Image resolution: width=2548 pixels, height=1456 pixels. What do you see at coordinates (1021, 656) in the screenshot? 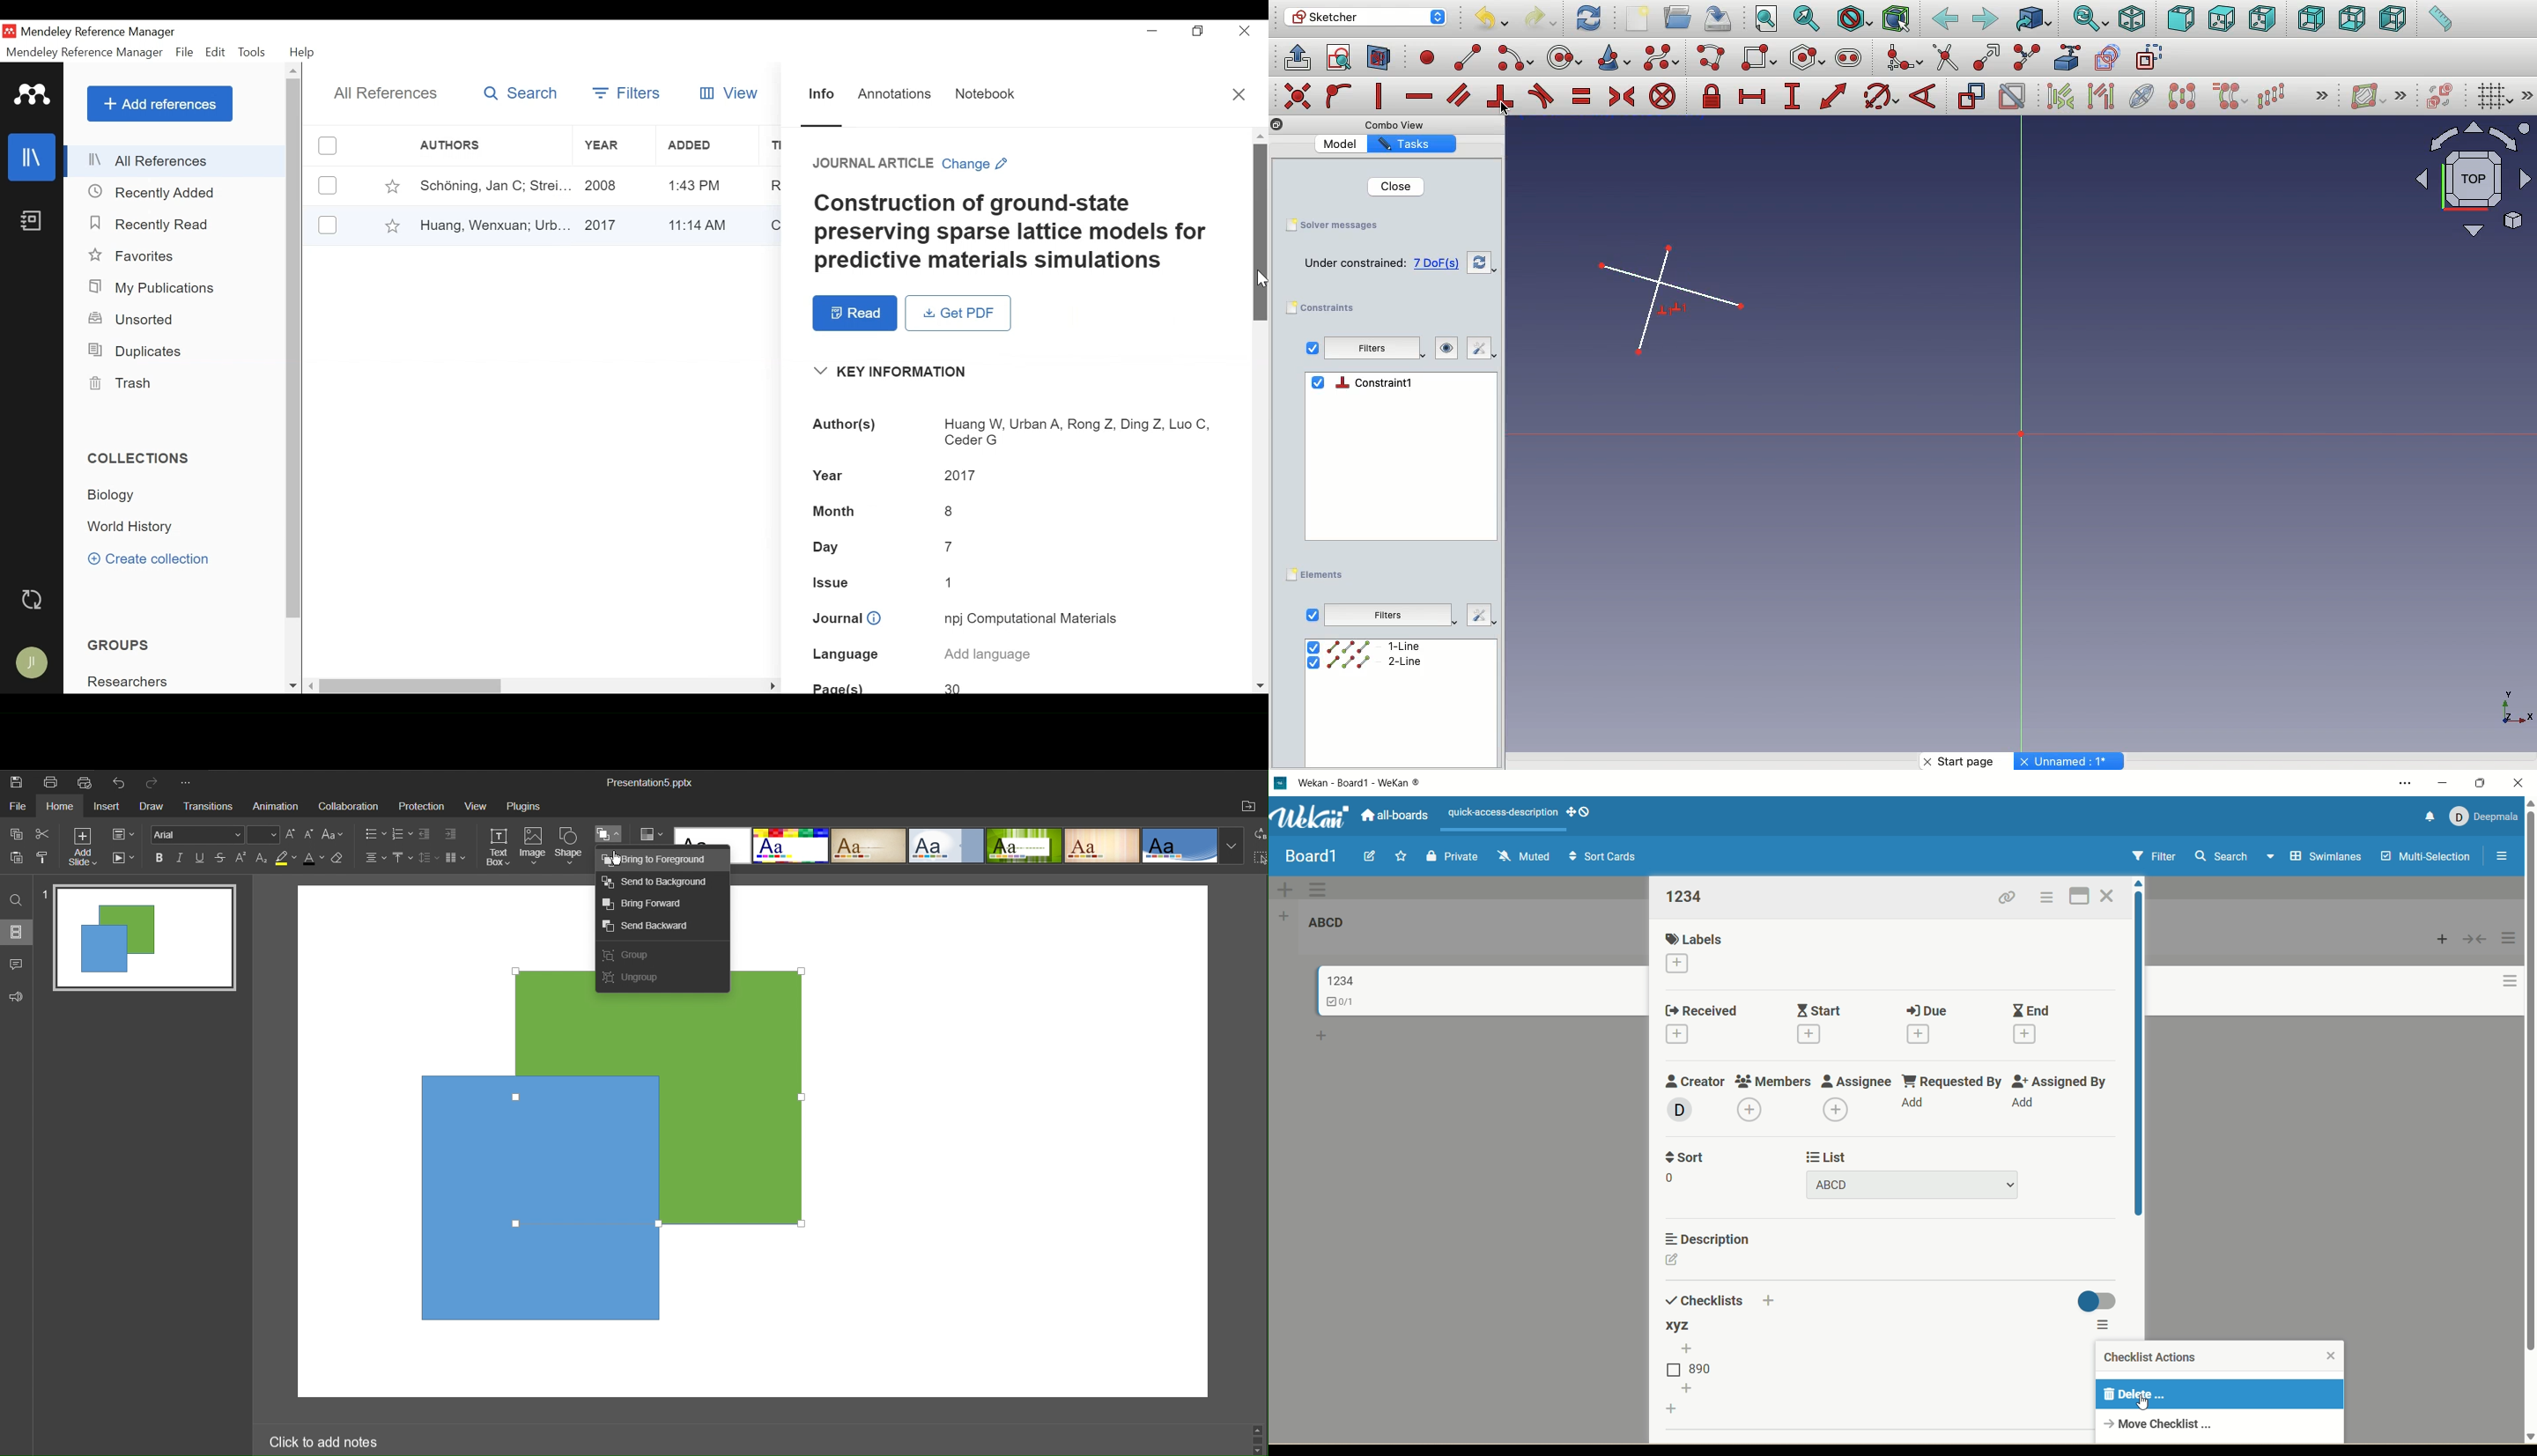
I see `Language` at bounding box center [1021, 656].